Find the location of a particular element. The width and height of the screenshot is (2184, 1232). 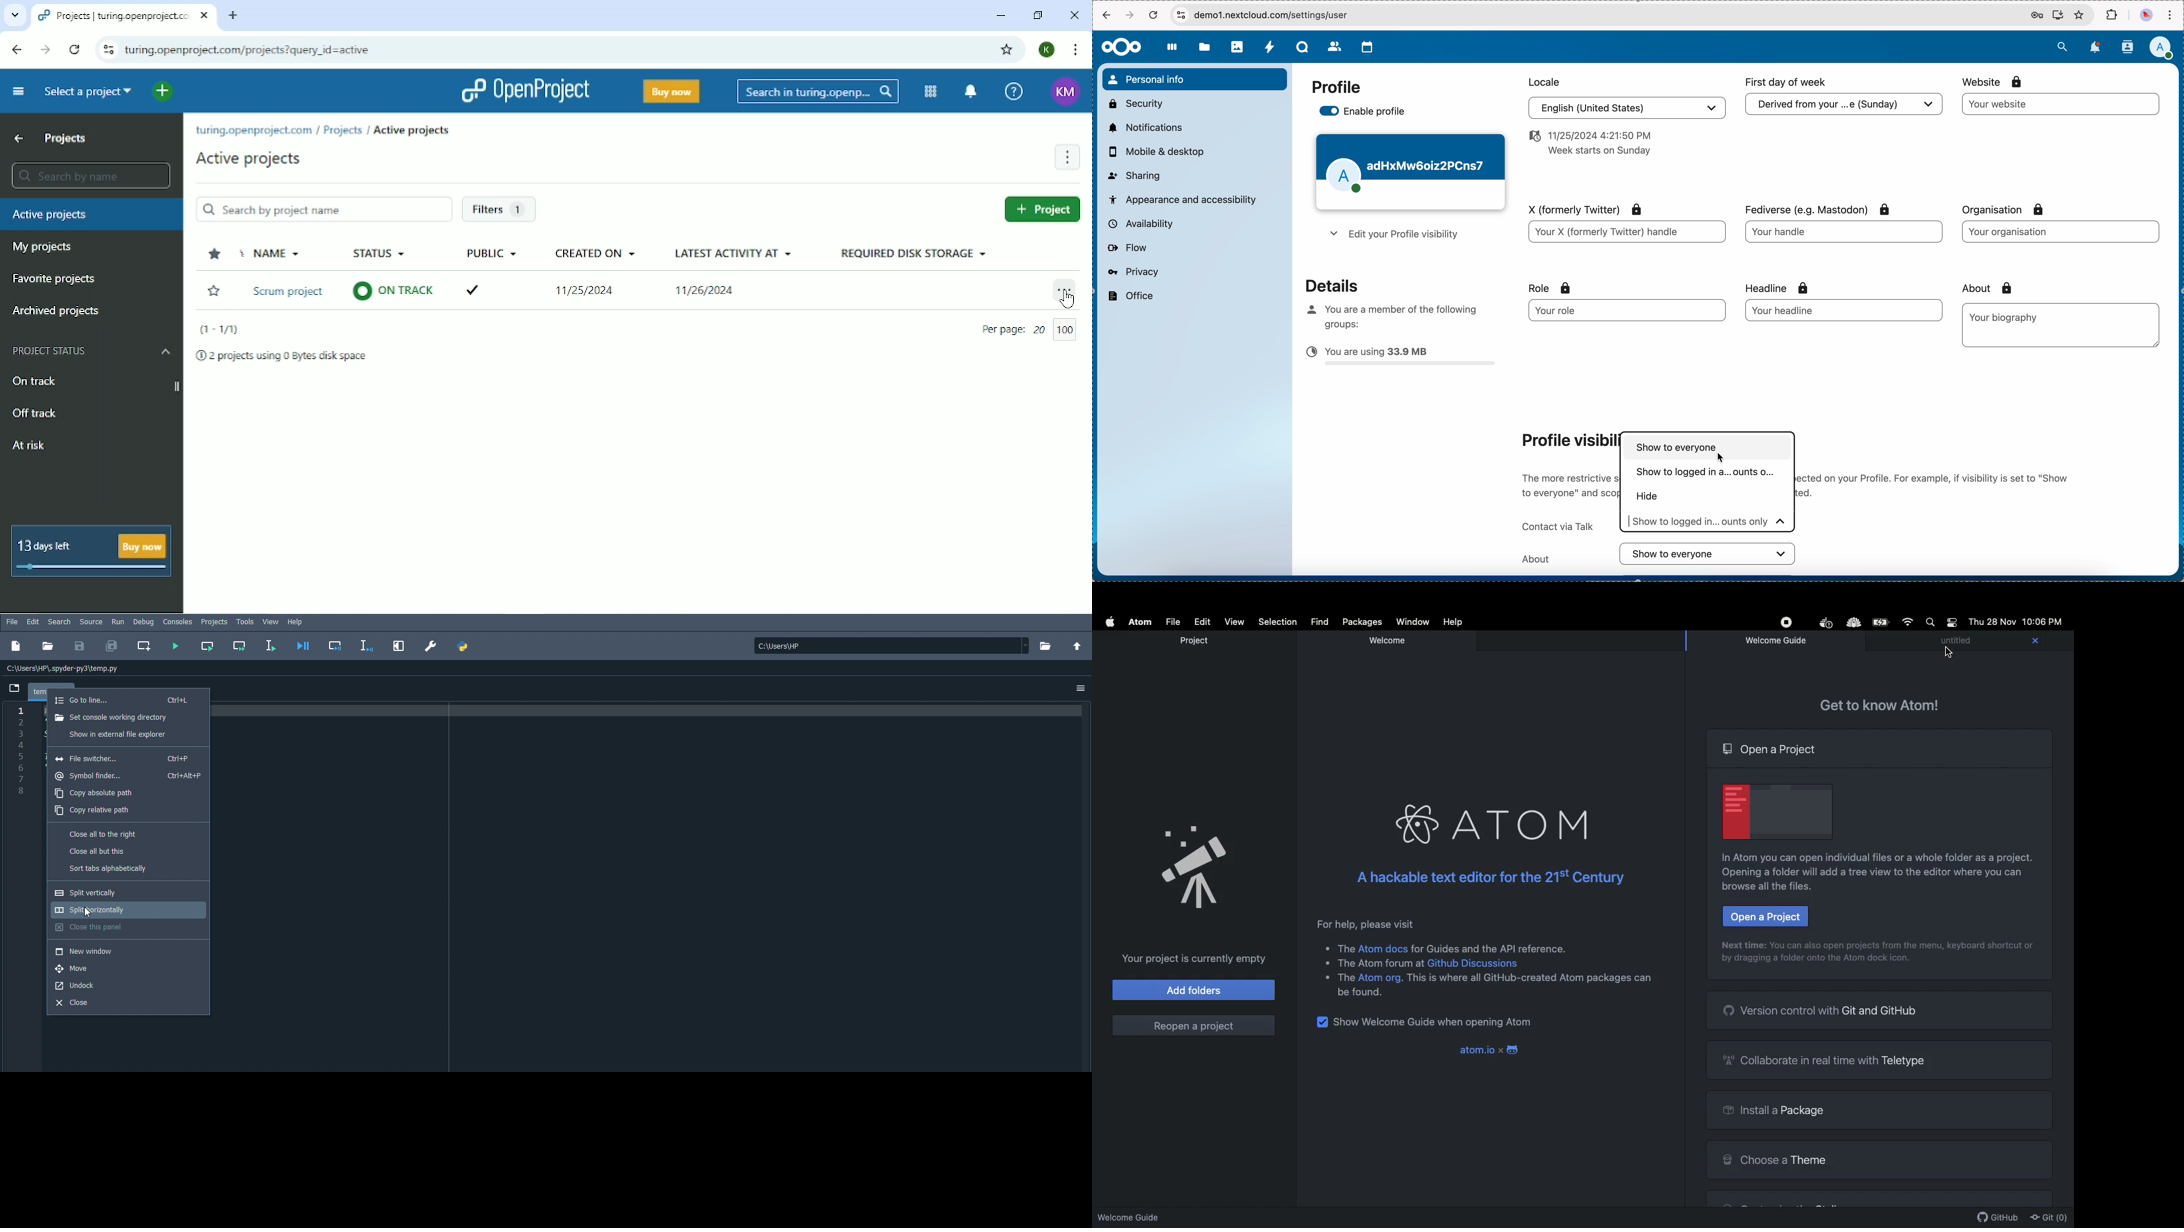

C:\Users\HP is located at coordinates (892, 646).